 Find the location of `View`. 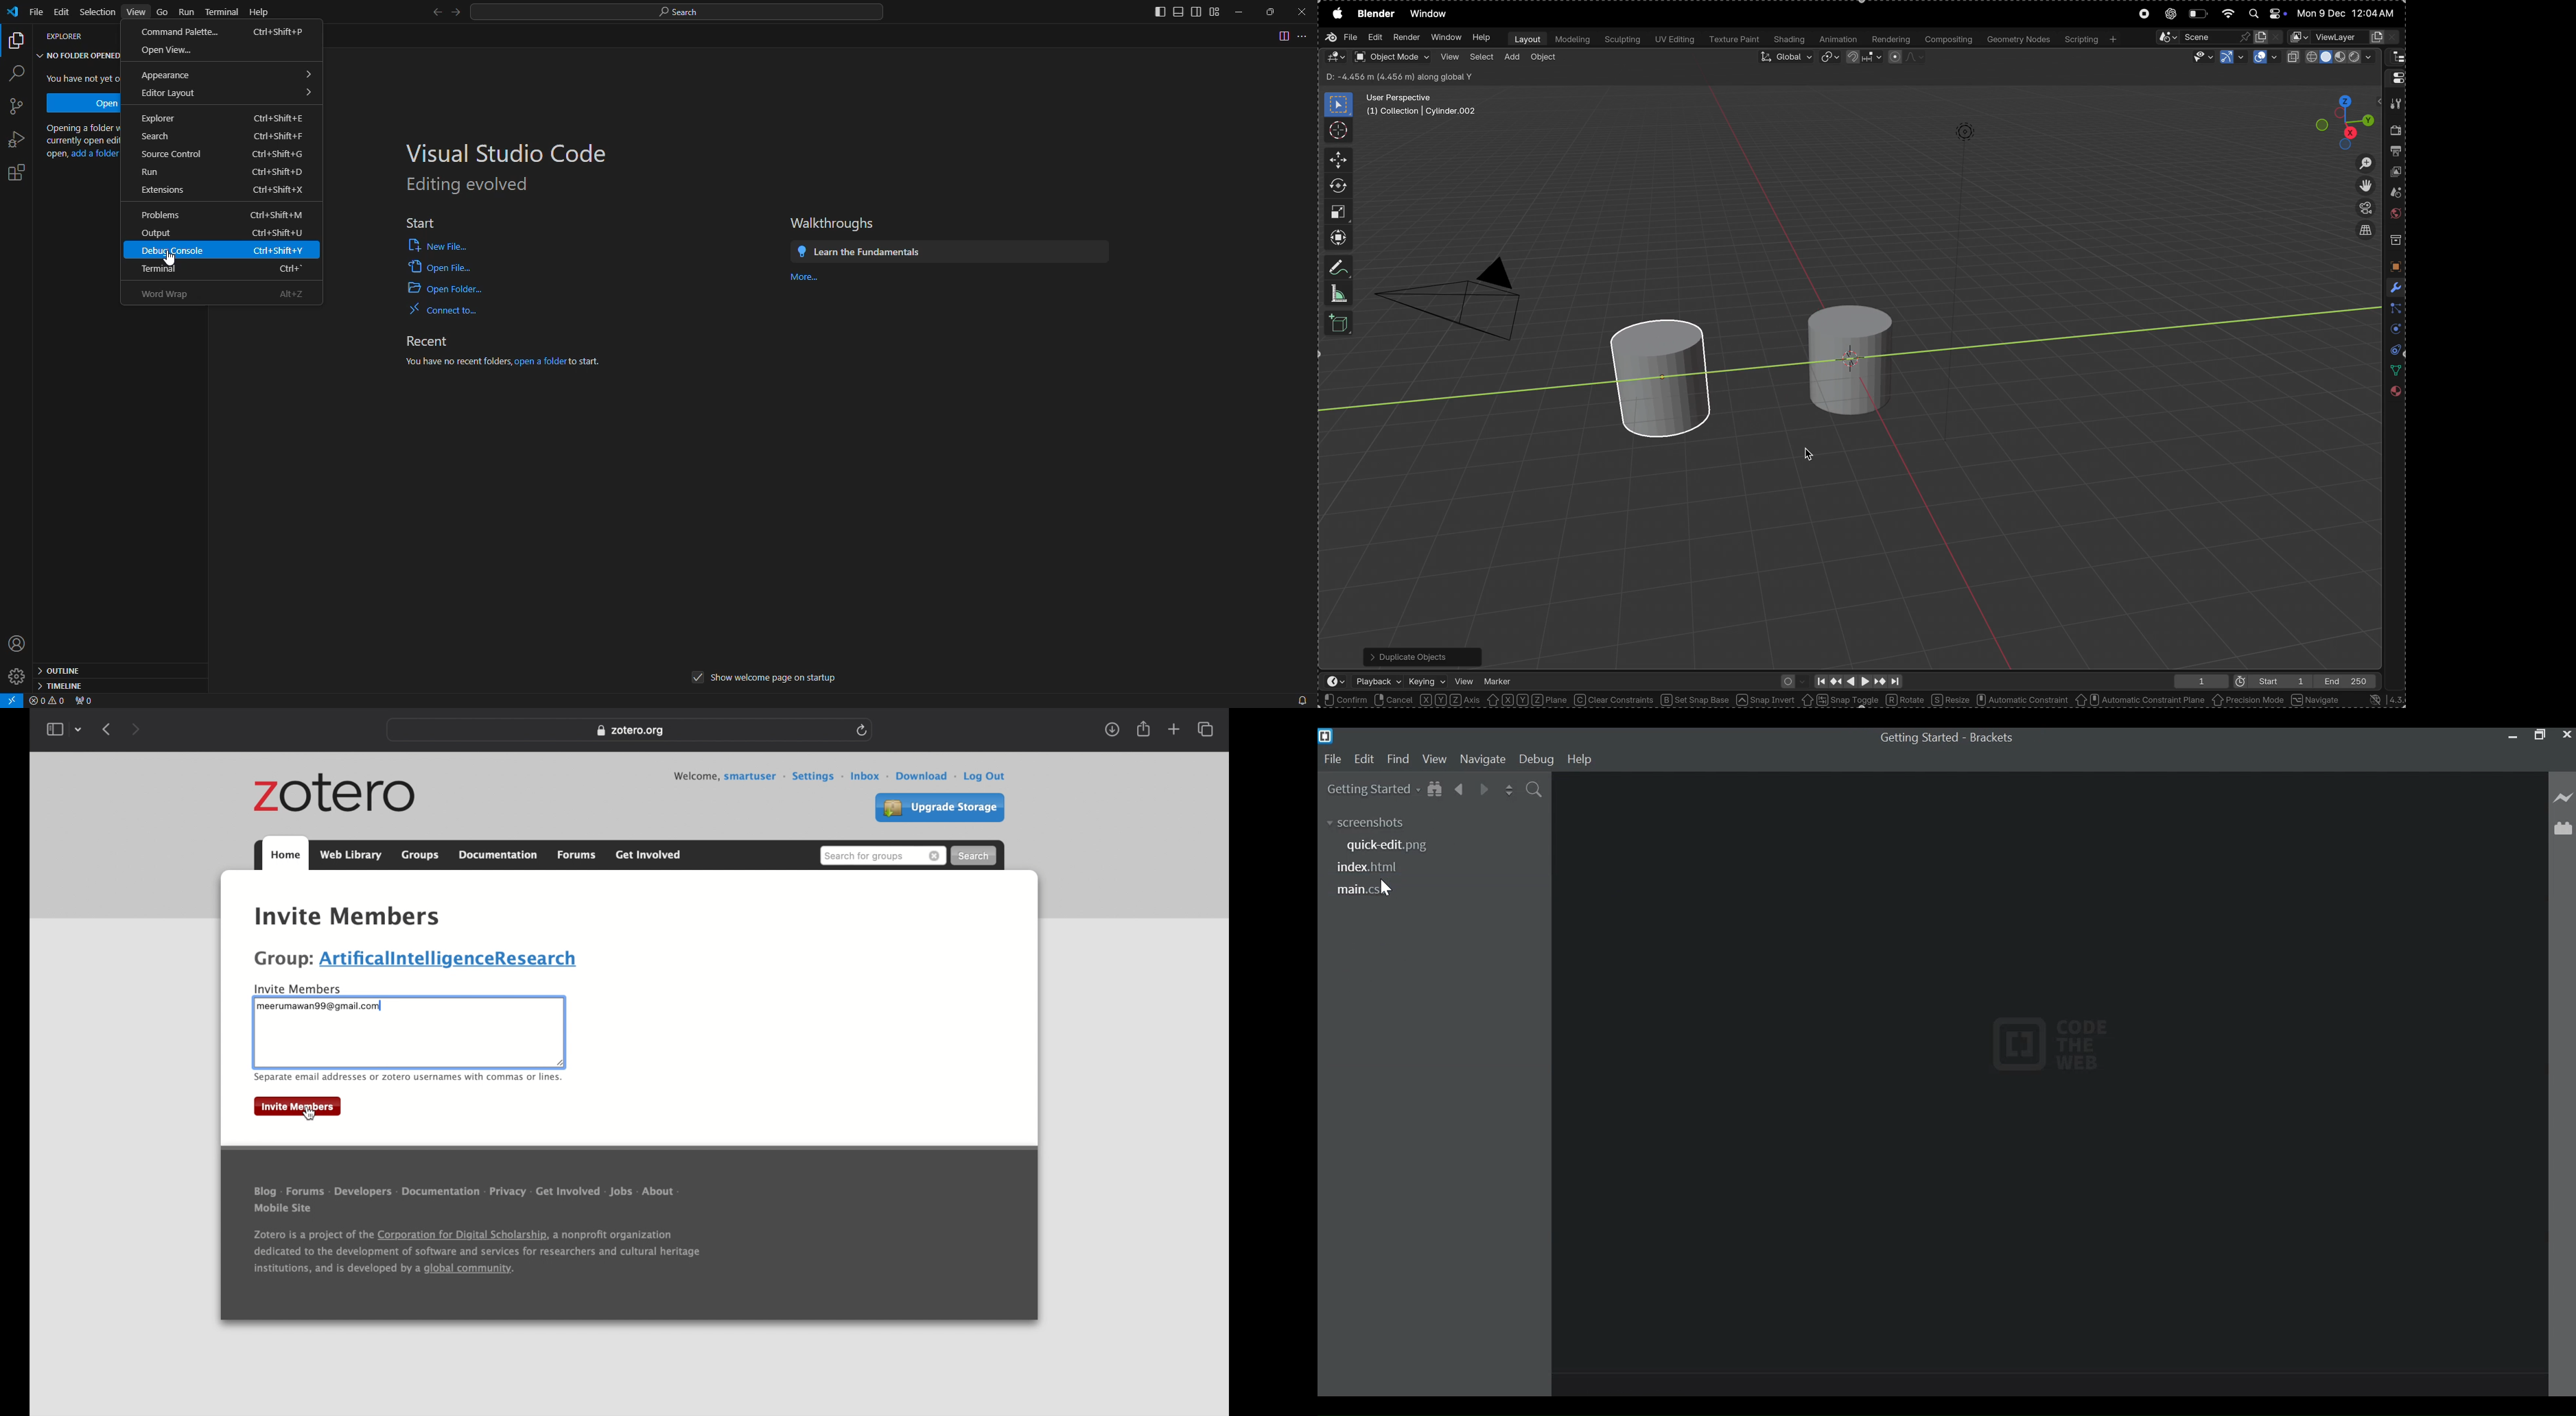

View is located at coordinates (1435, 759).